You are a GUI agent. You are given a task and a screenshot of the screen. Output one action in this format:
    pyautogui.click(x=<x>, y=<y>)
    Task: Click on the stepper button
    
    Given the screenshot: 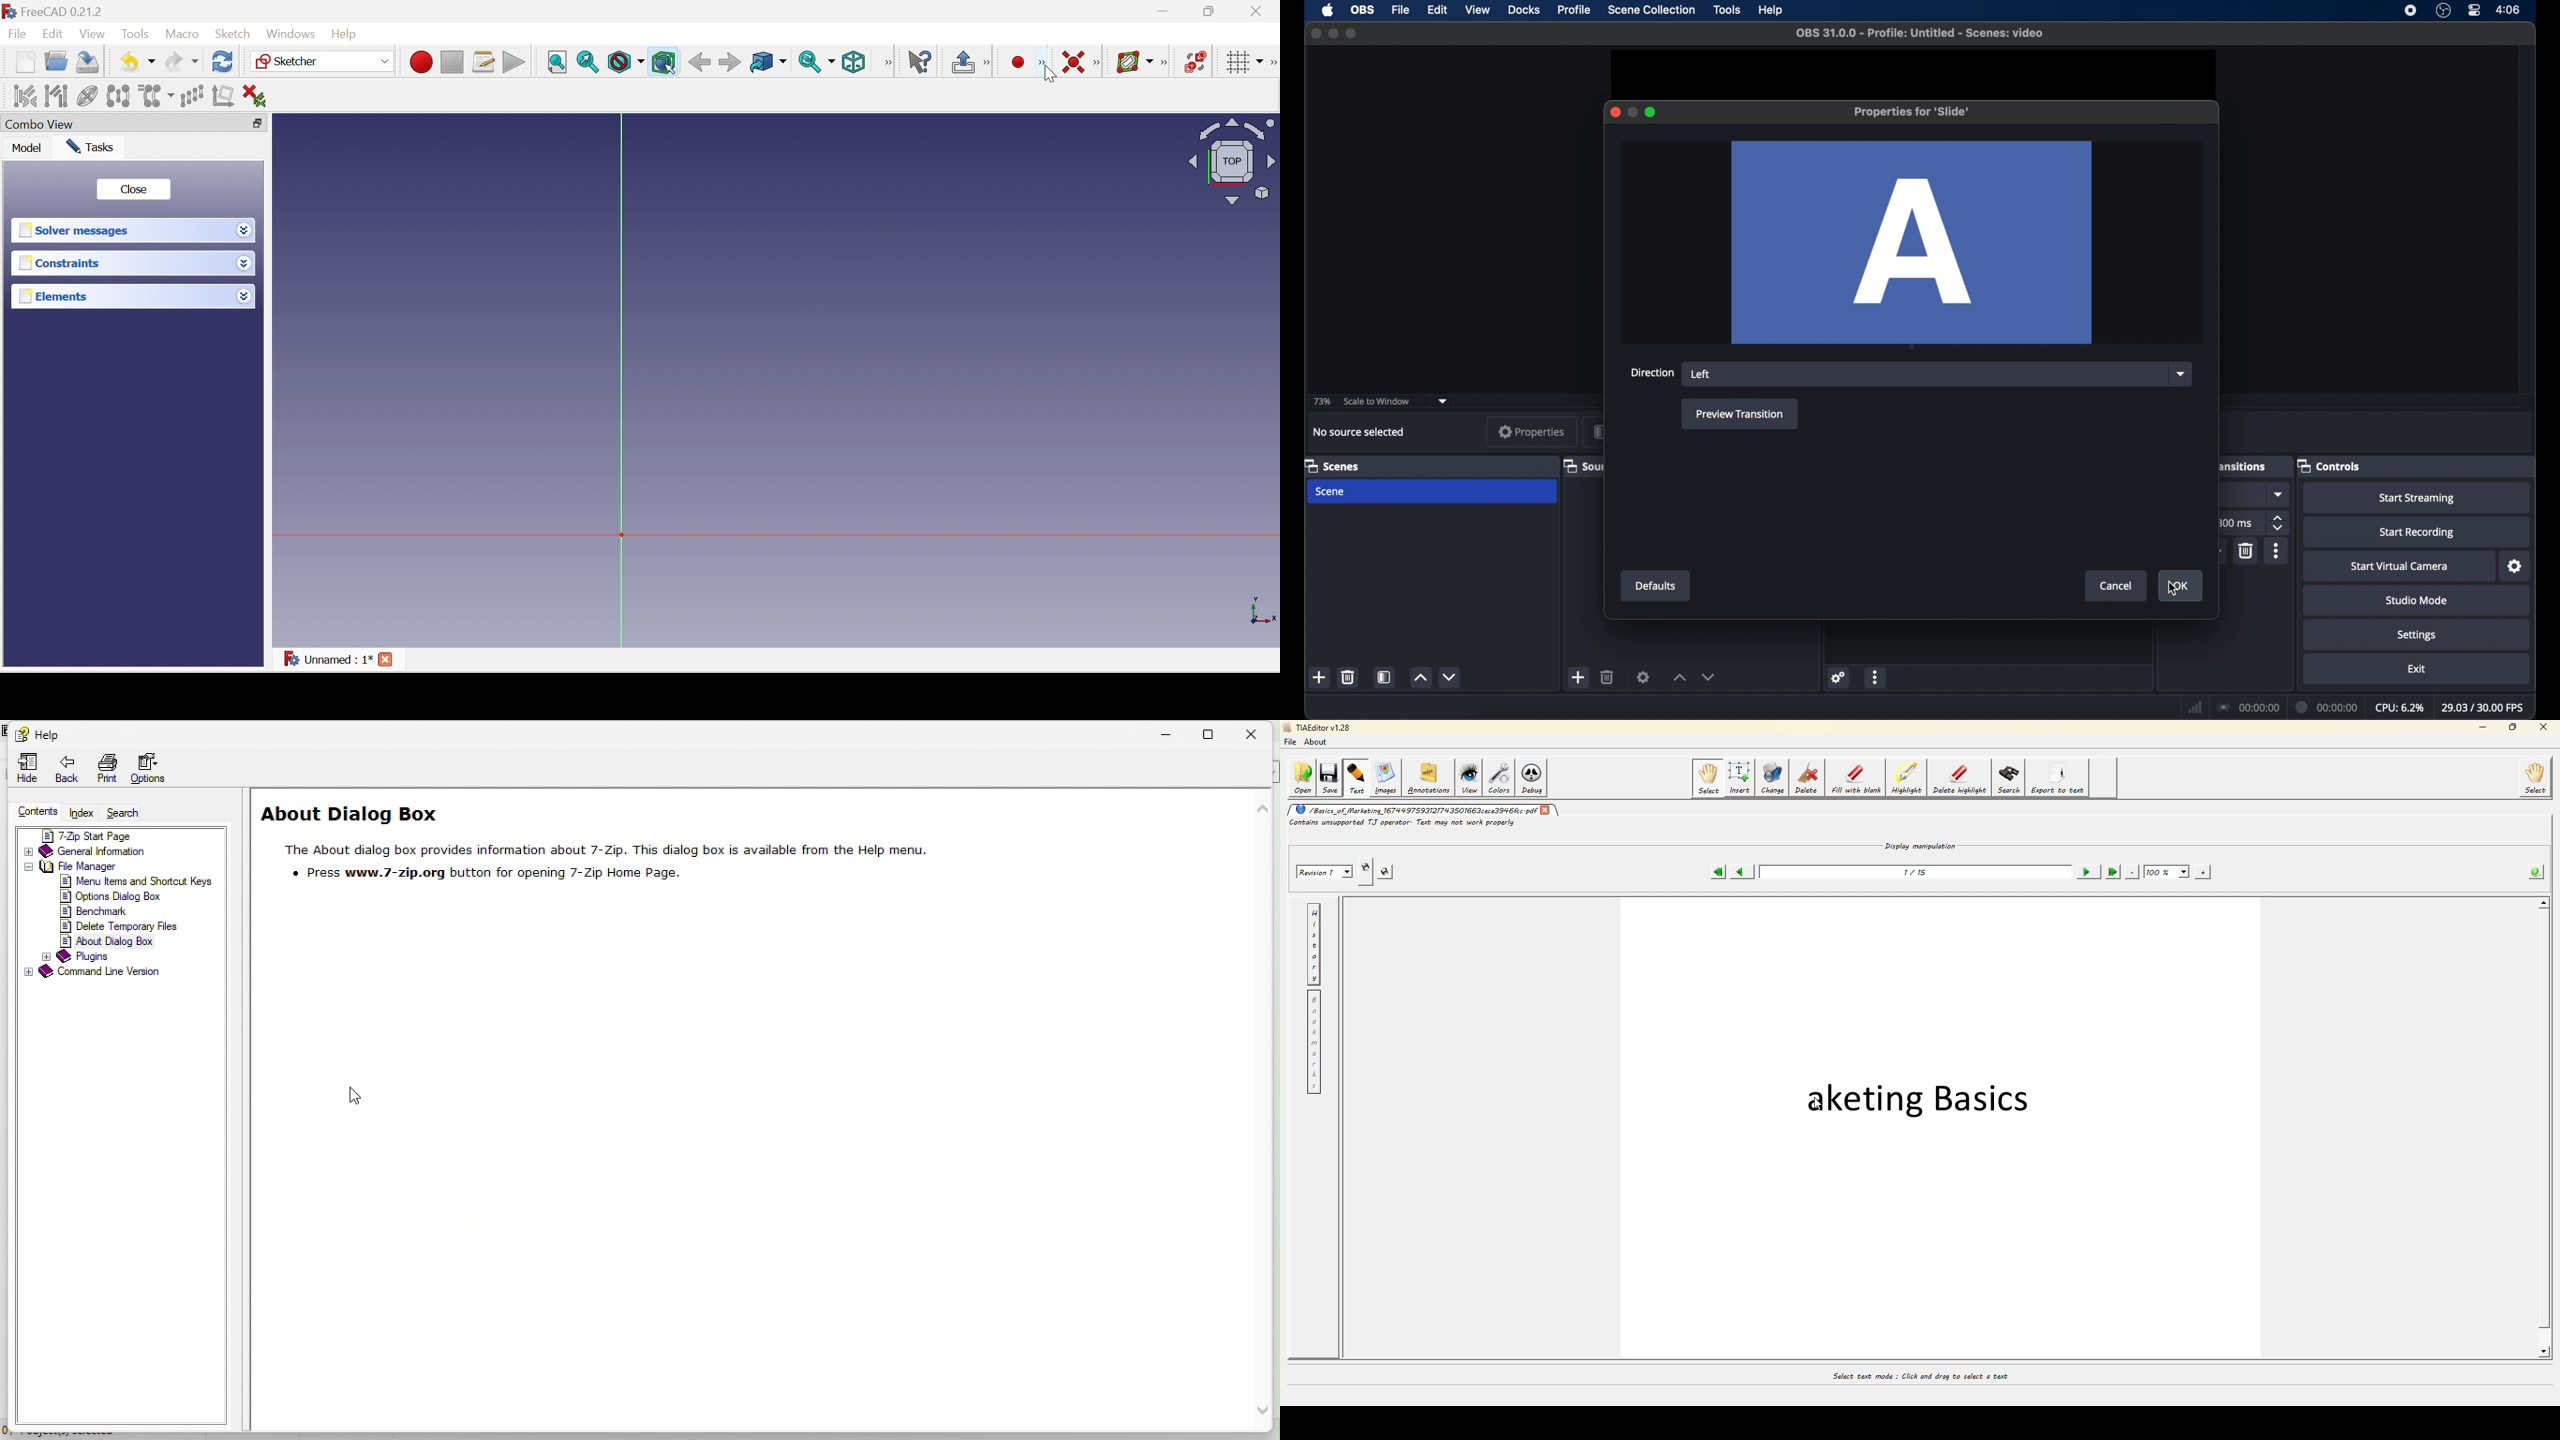 What is the action you would take?
    pyautogui.click(x=2279, y=523)
    